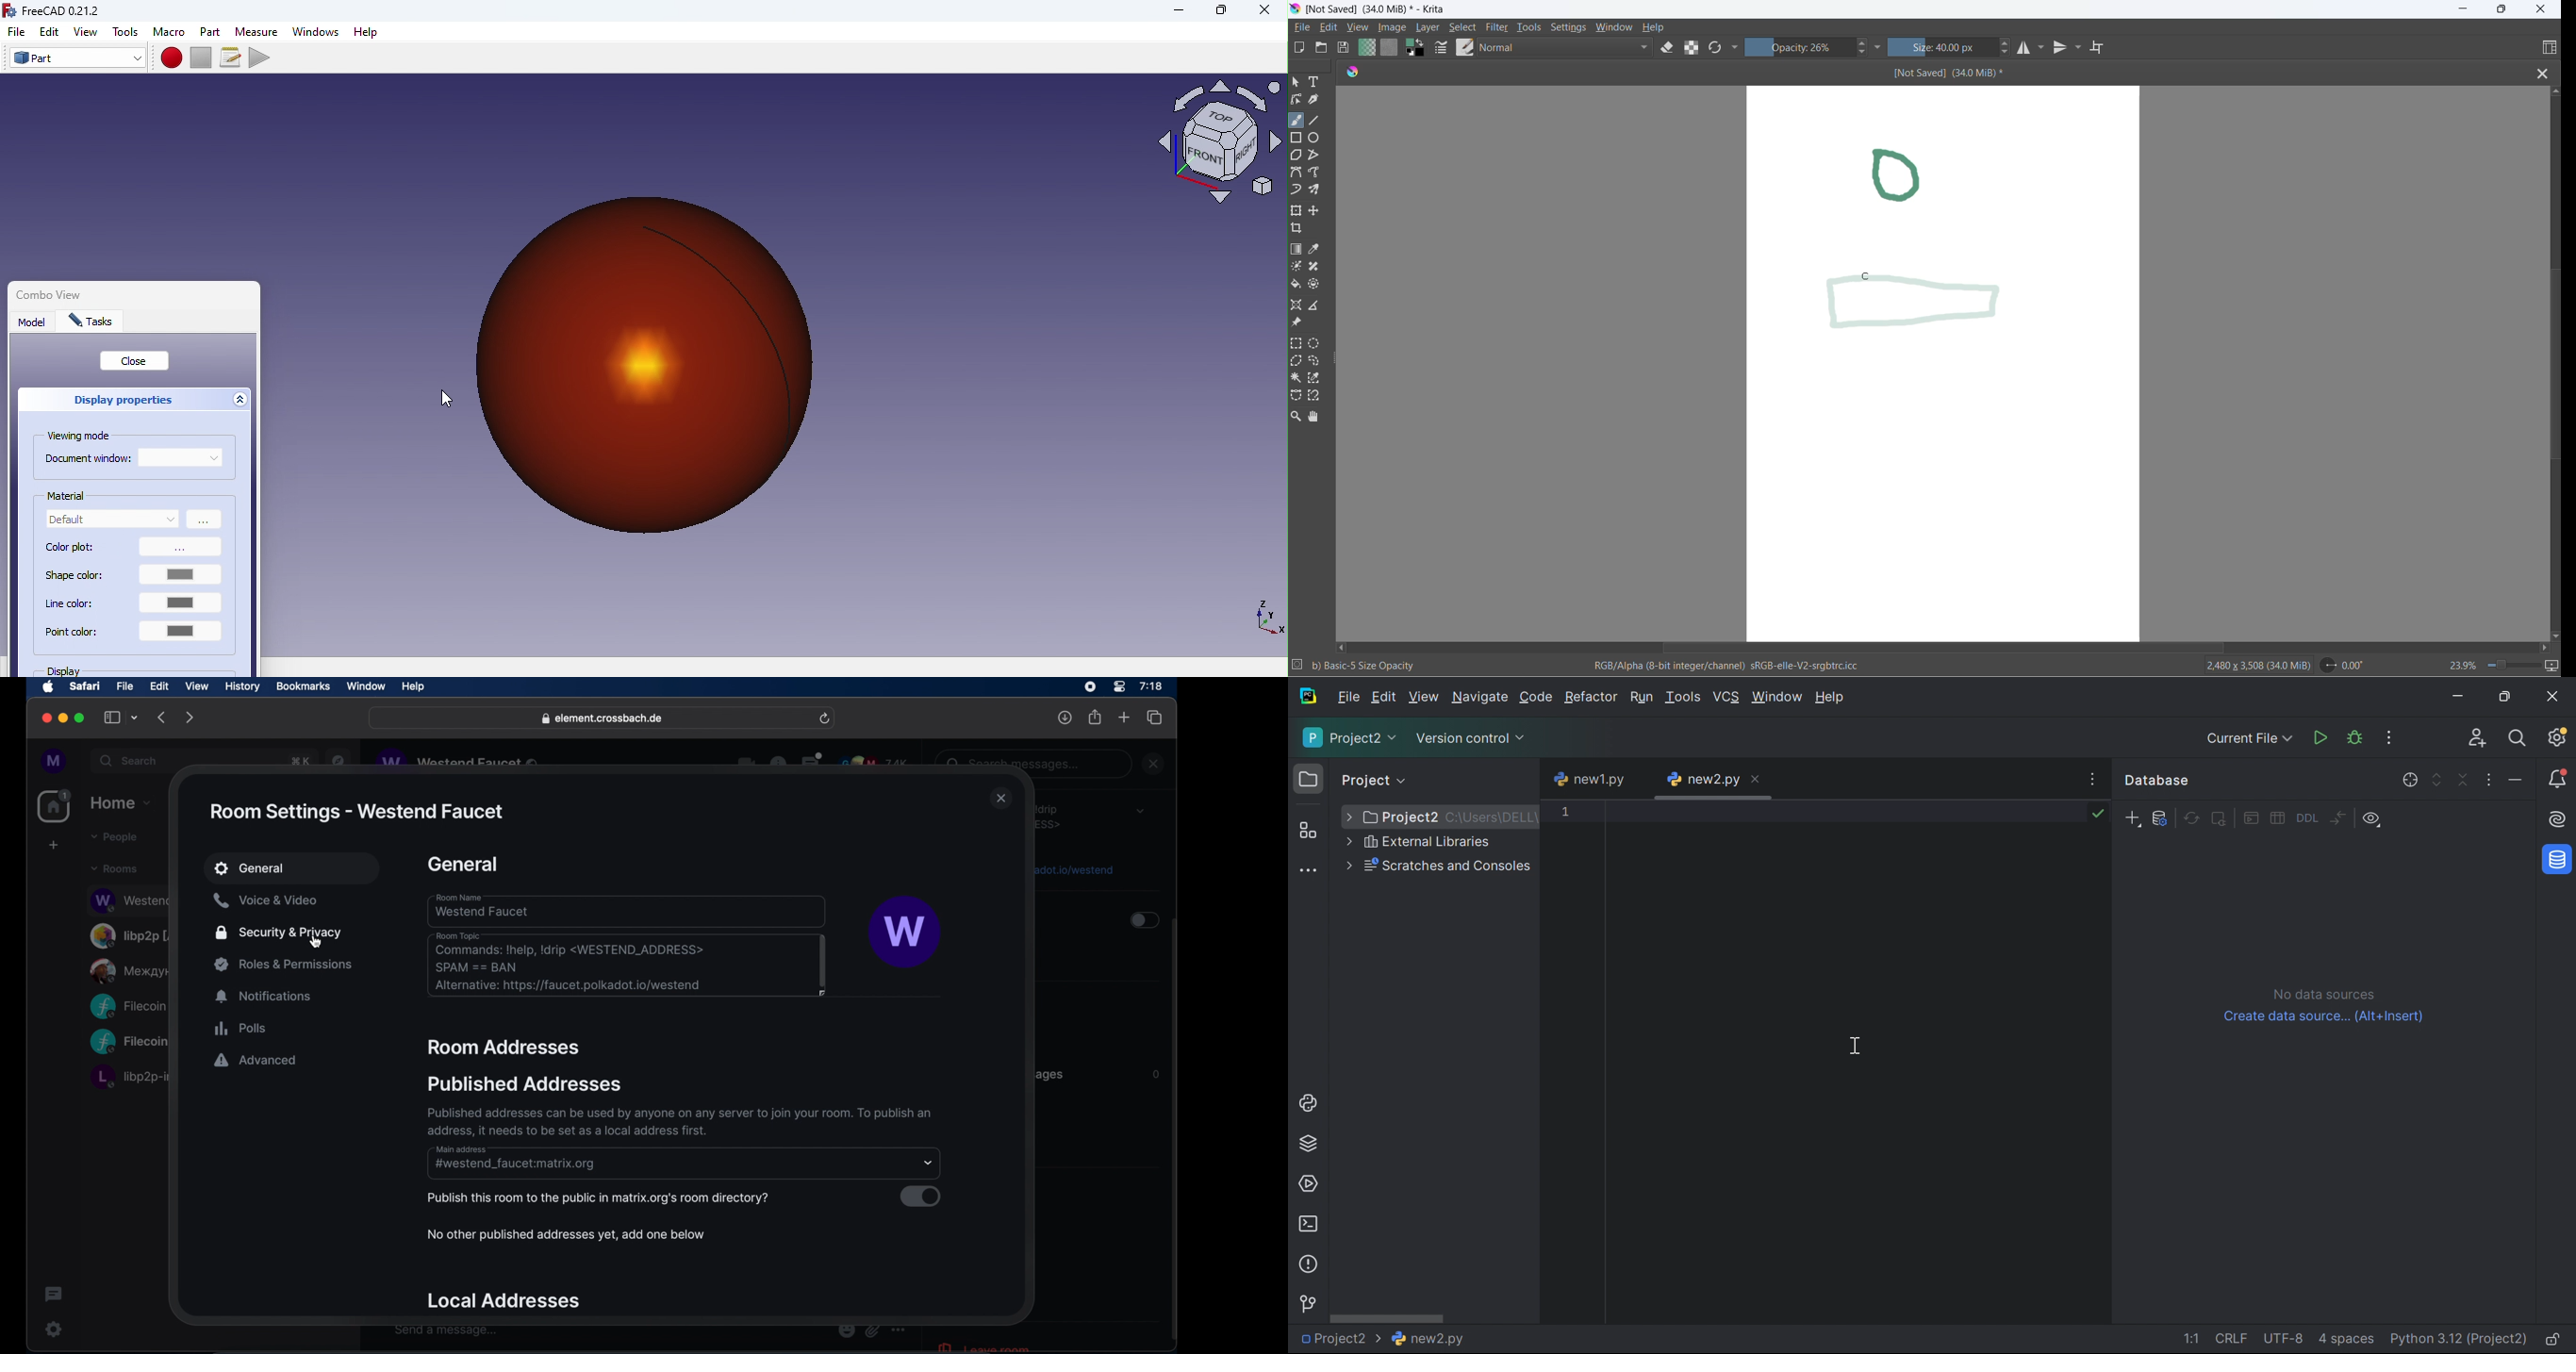  I want to click on obscure, so click(1052, 816).